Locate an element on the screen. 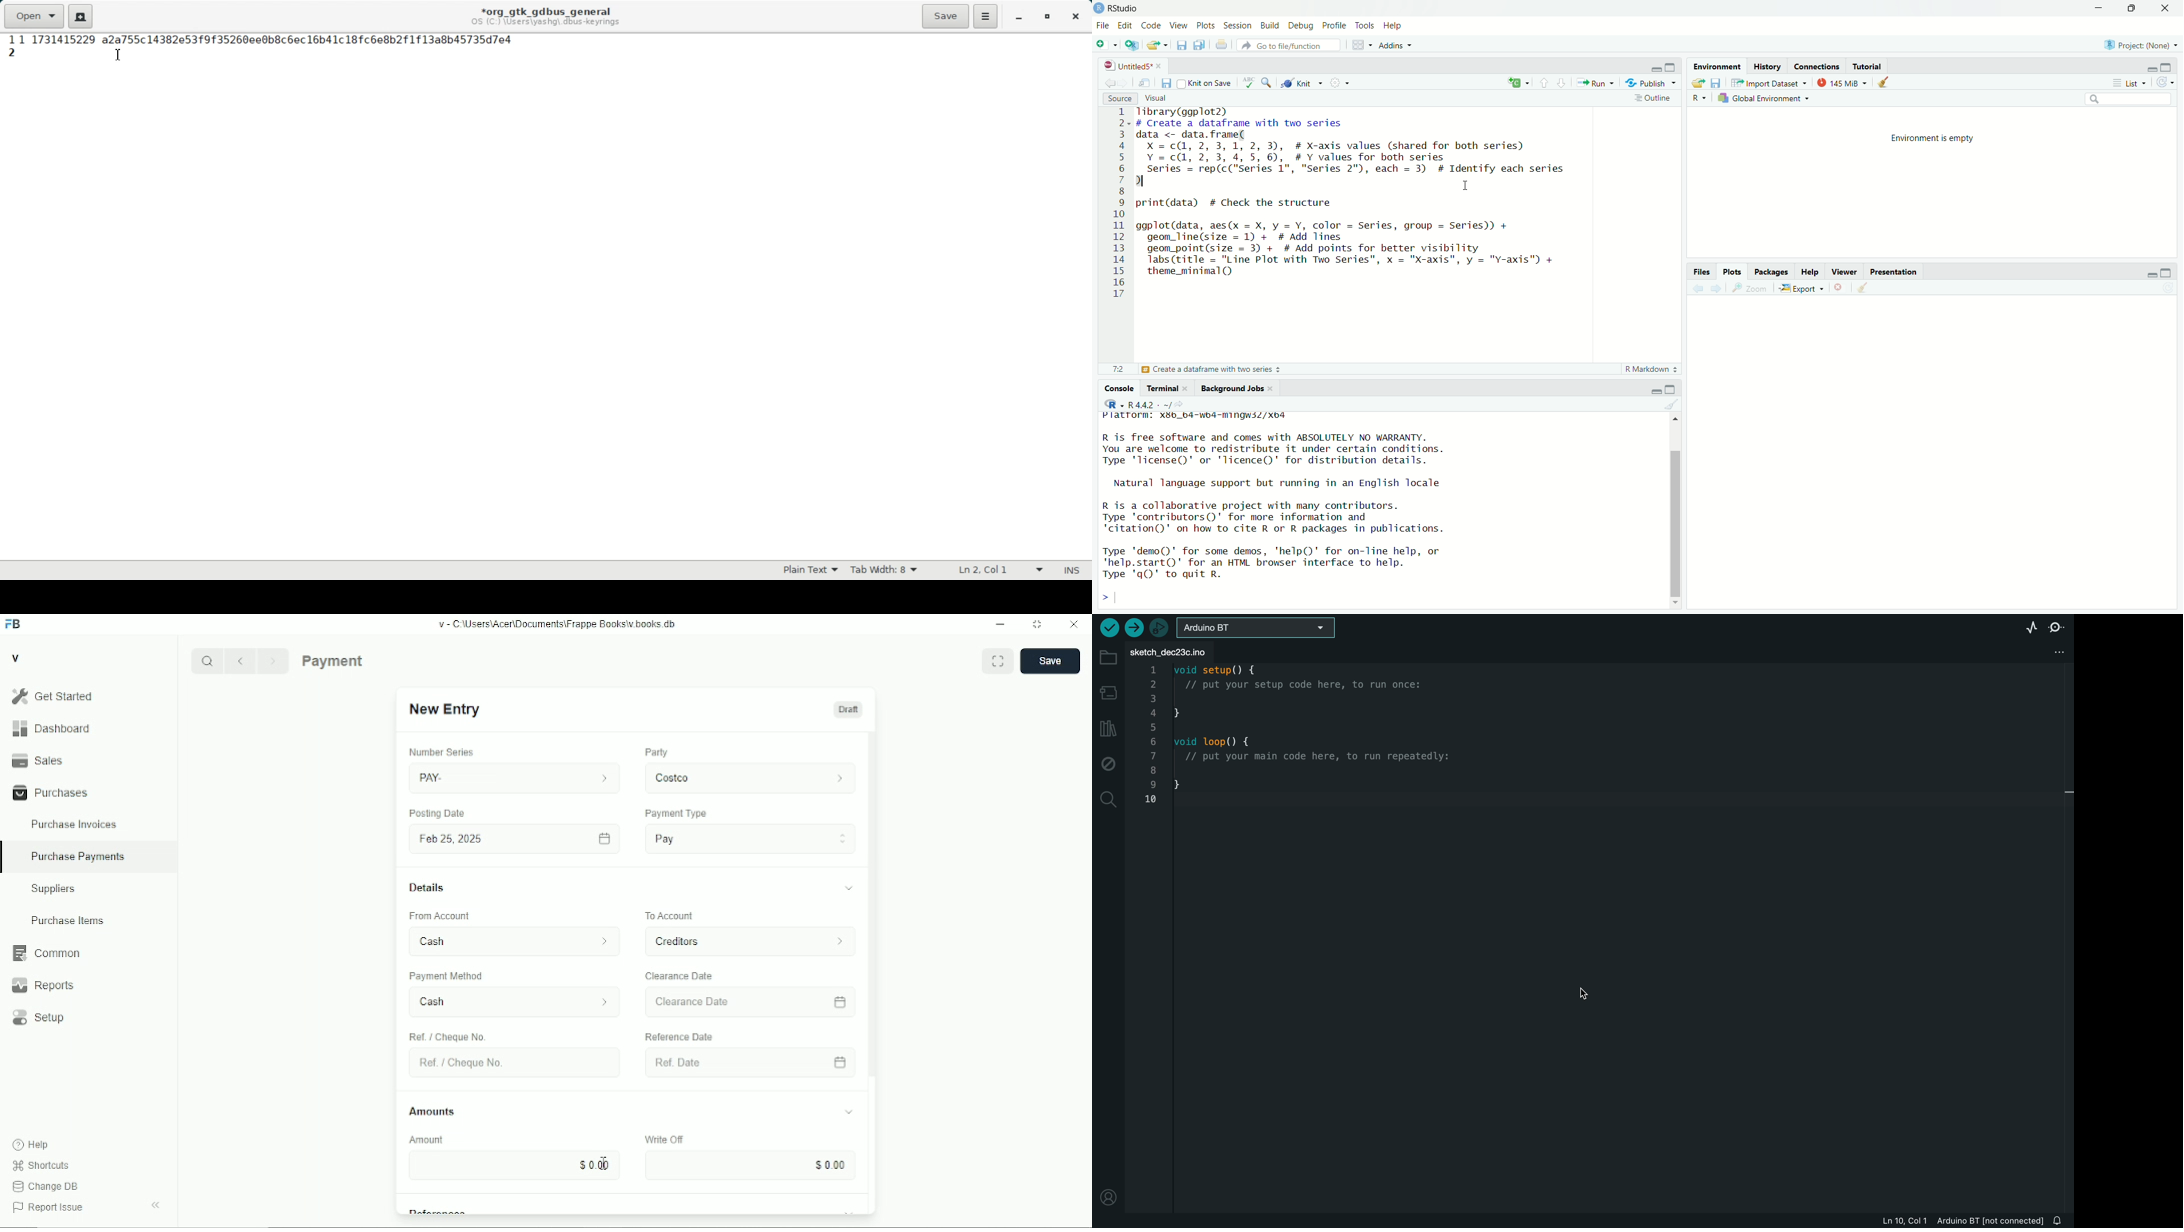 This screenshot has height=1232, width=2184. calender is located at coordinates (842, 1062).